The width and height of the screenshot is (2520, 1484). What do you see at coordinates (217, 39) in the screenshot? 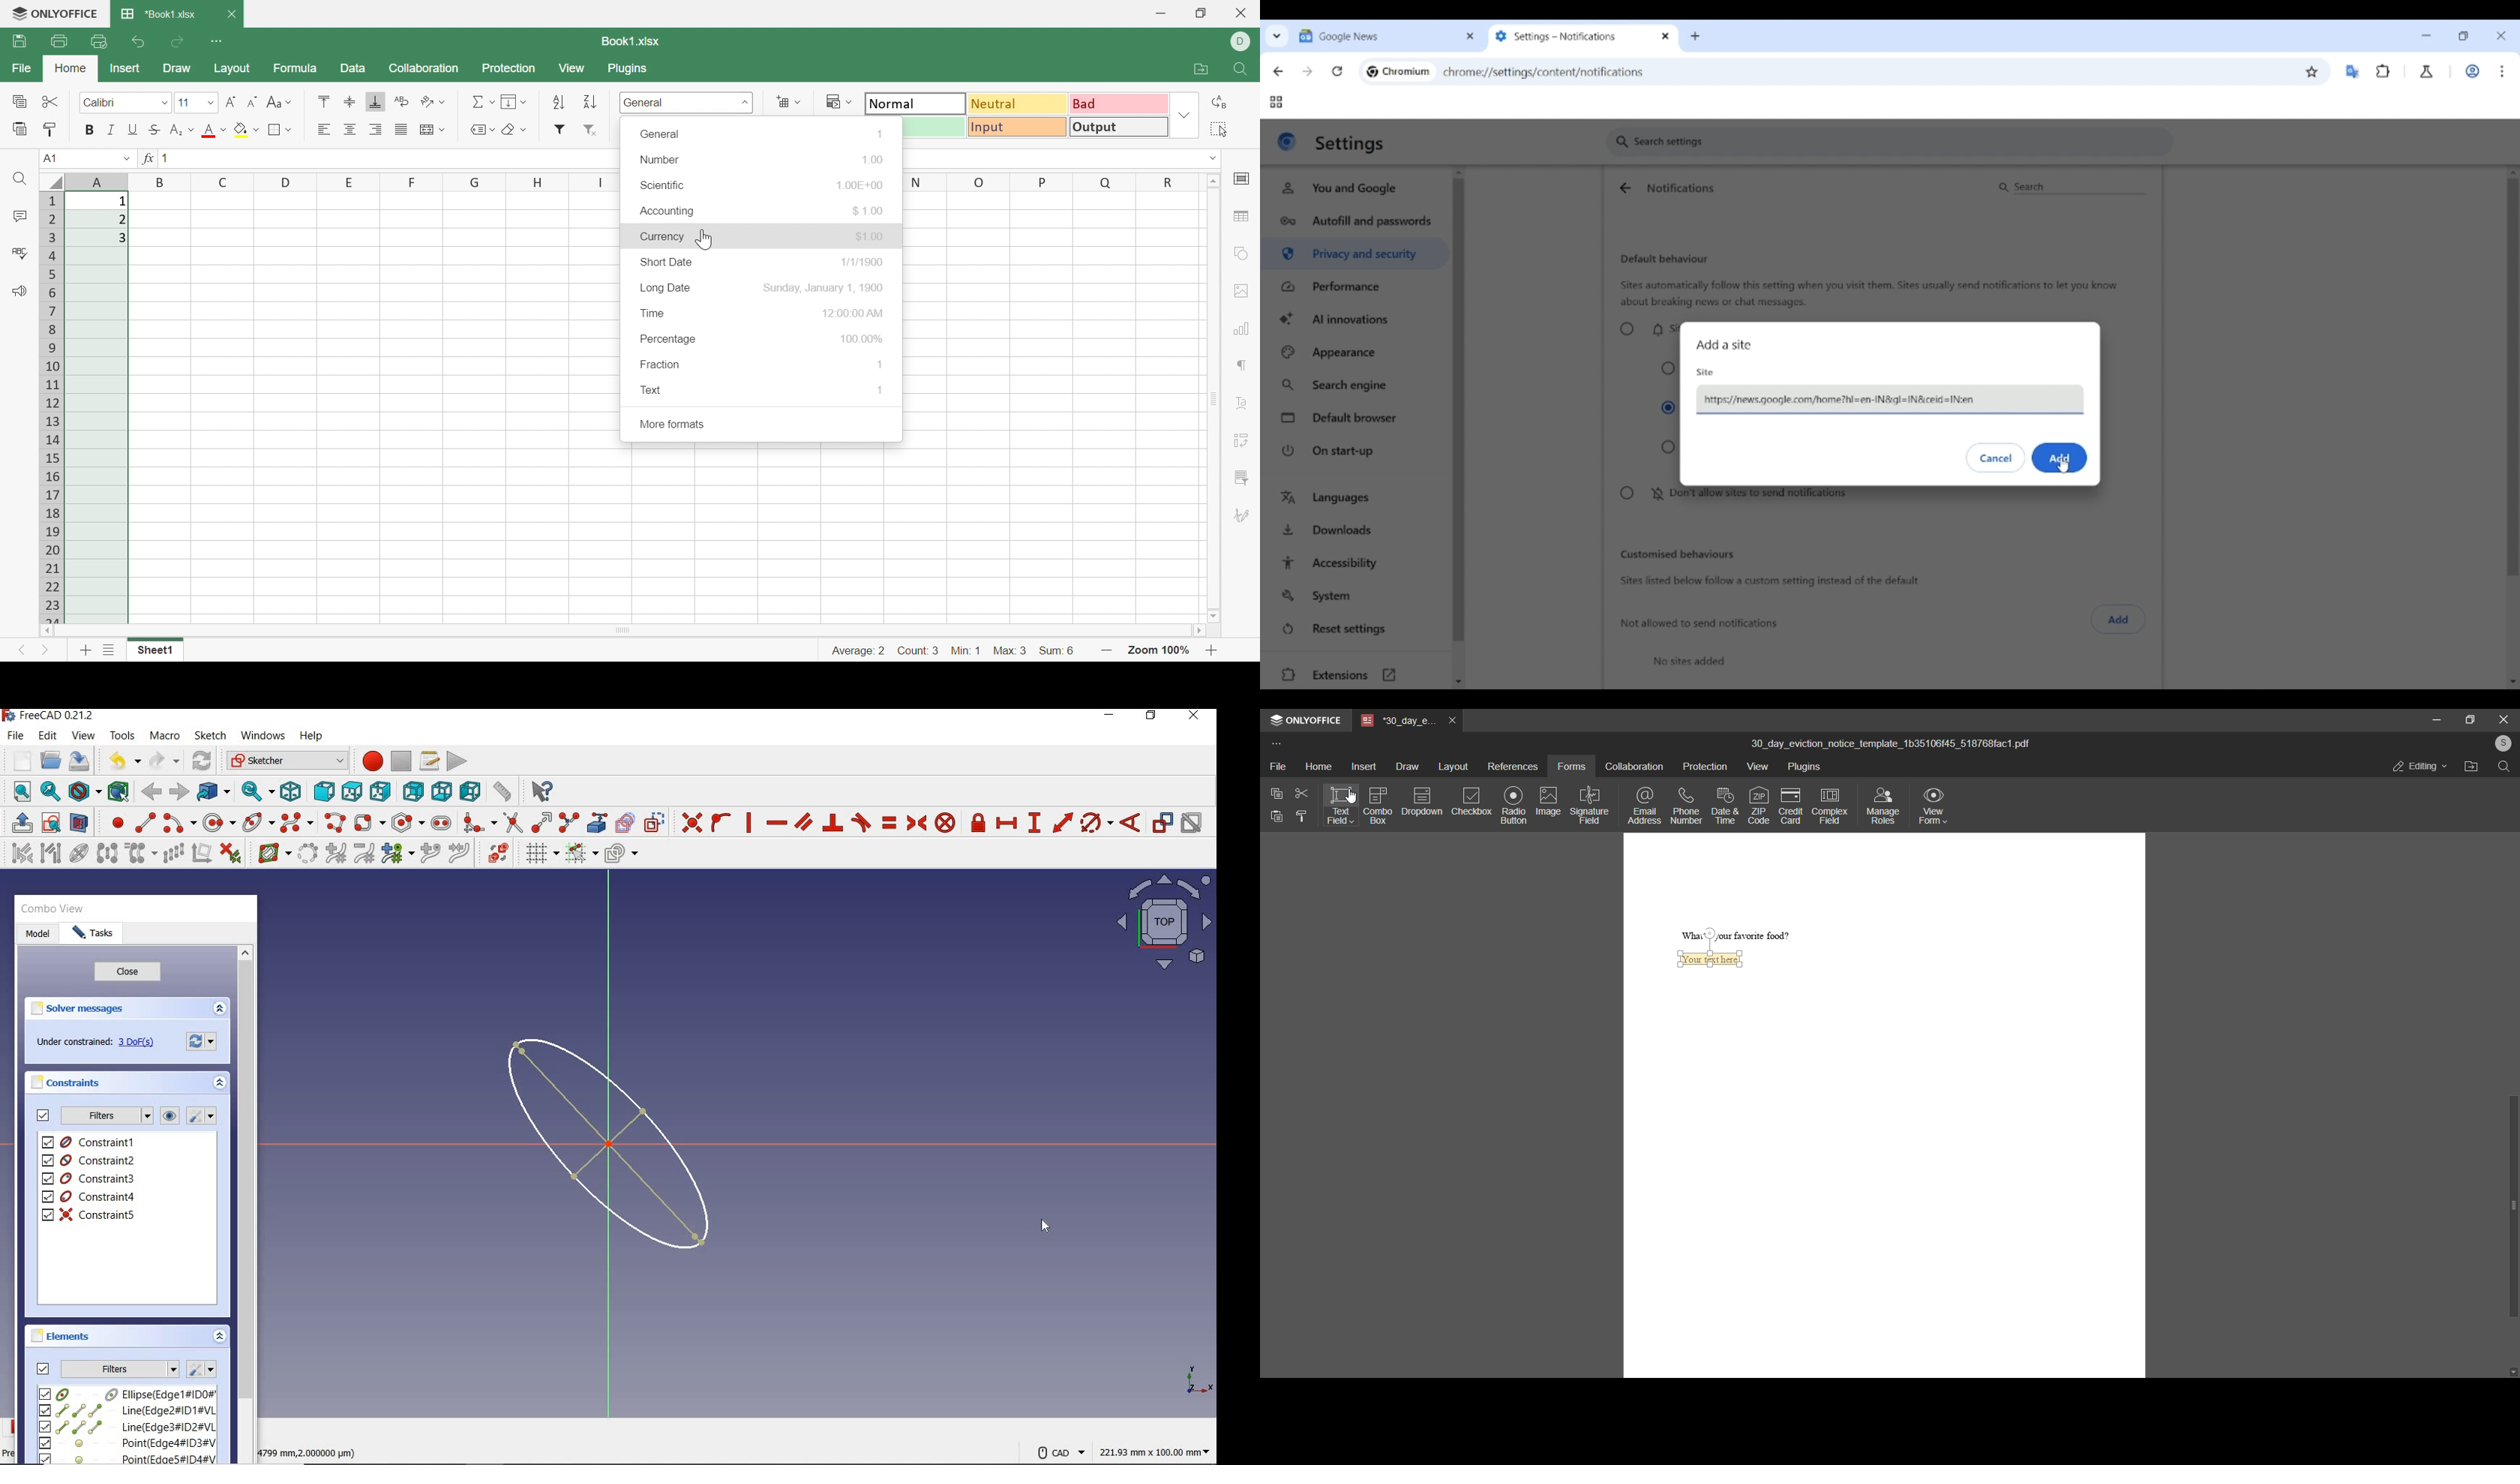
I see `Customize Quick Access Toolbar` at bounding box center [217, 39].